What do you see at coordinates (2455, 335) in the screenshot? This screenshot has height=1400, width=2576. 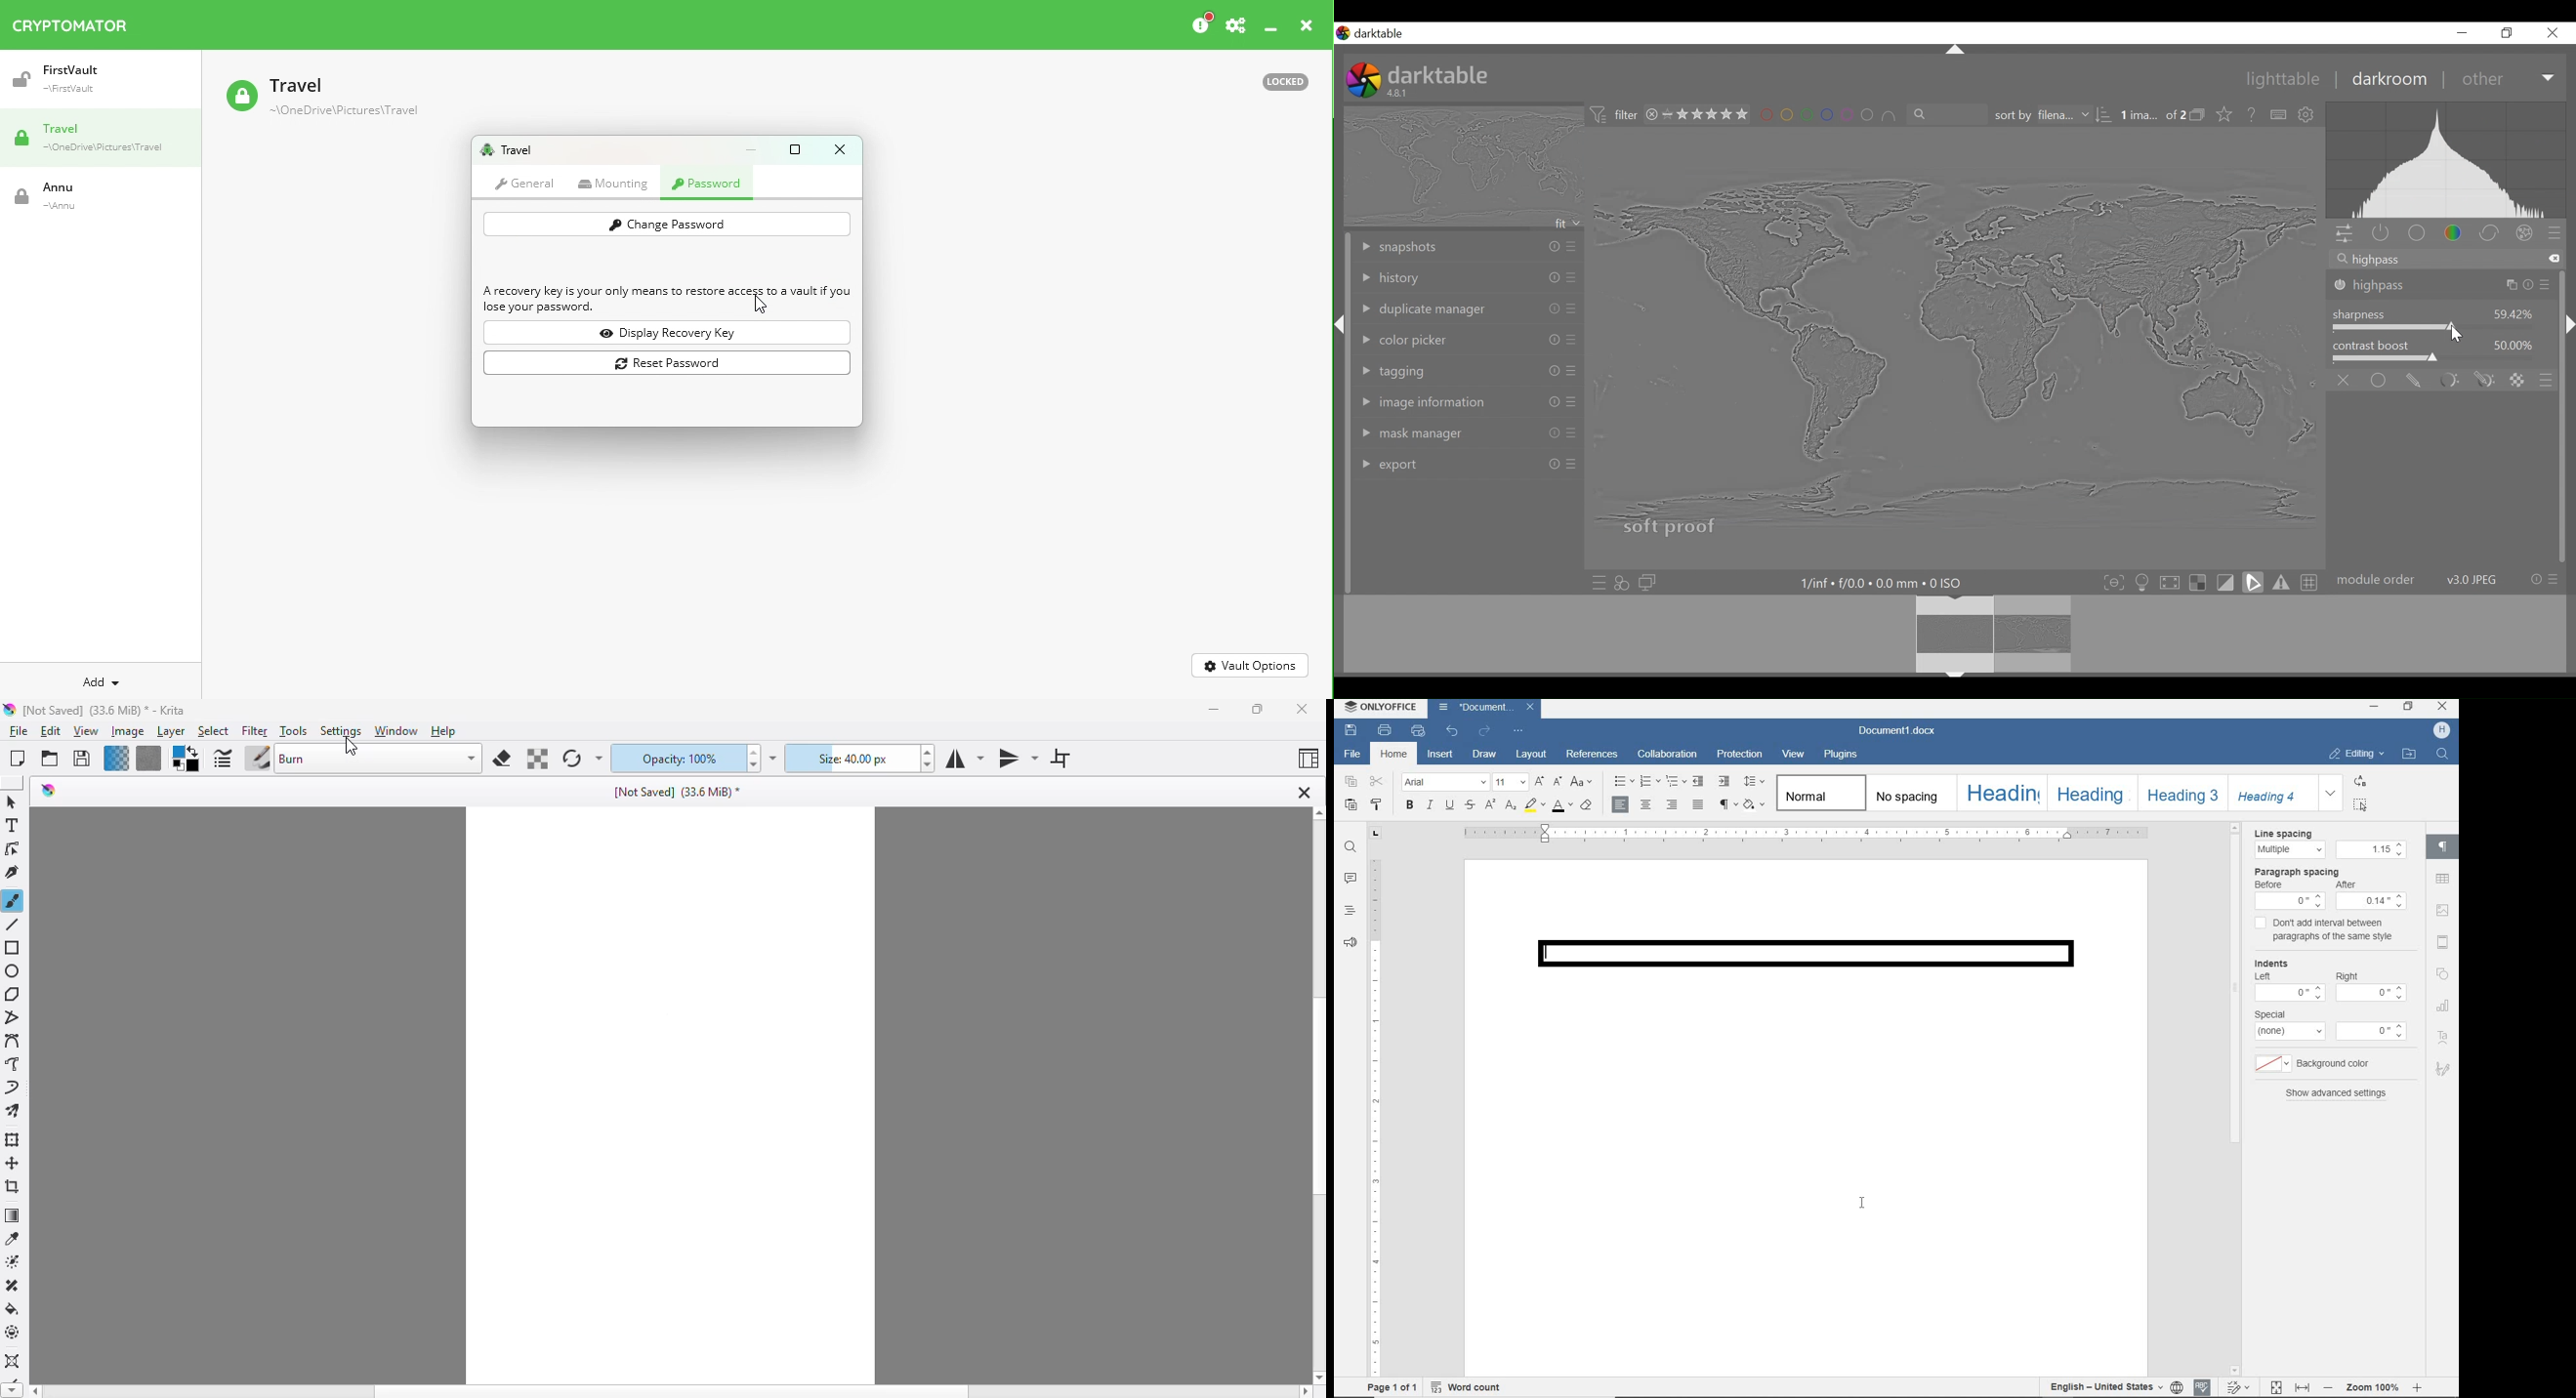 I see `Cursor` at bounding box center [2455, 335].